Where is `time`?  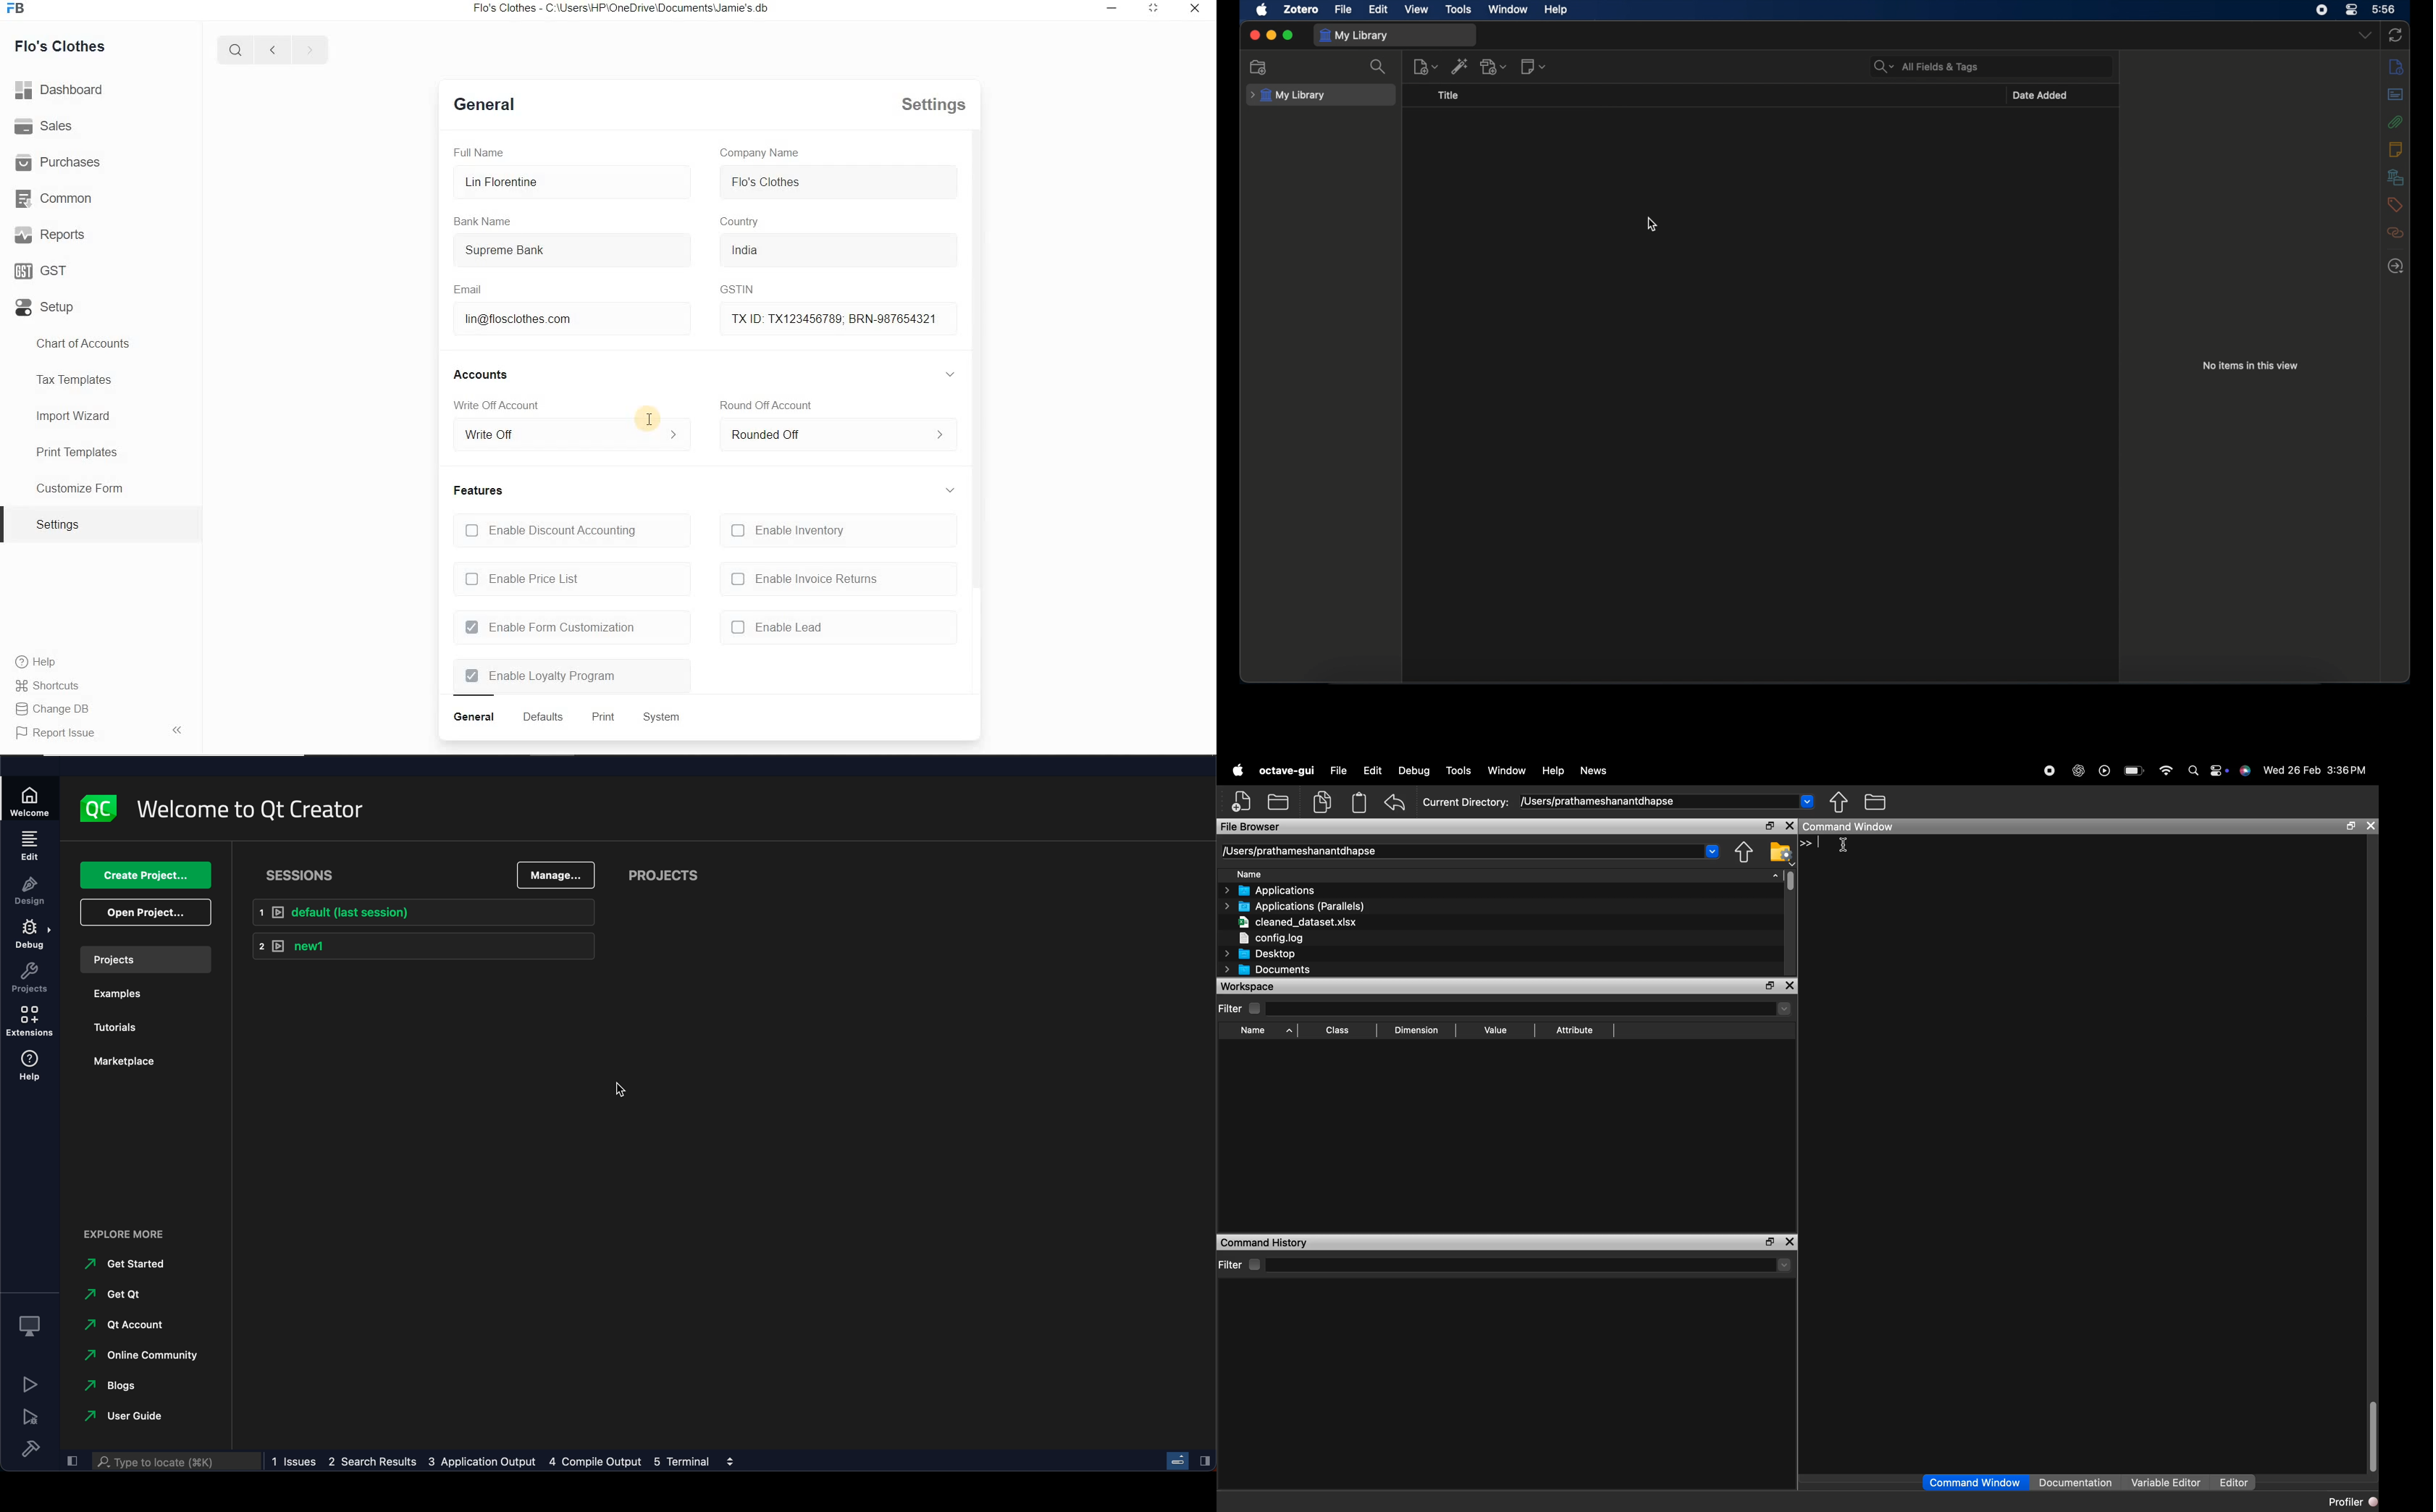 time is located at coordinates (2384, 10).